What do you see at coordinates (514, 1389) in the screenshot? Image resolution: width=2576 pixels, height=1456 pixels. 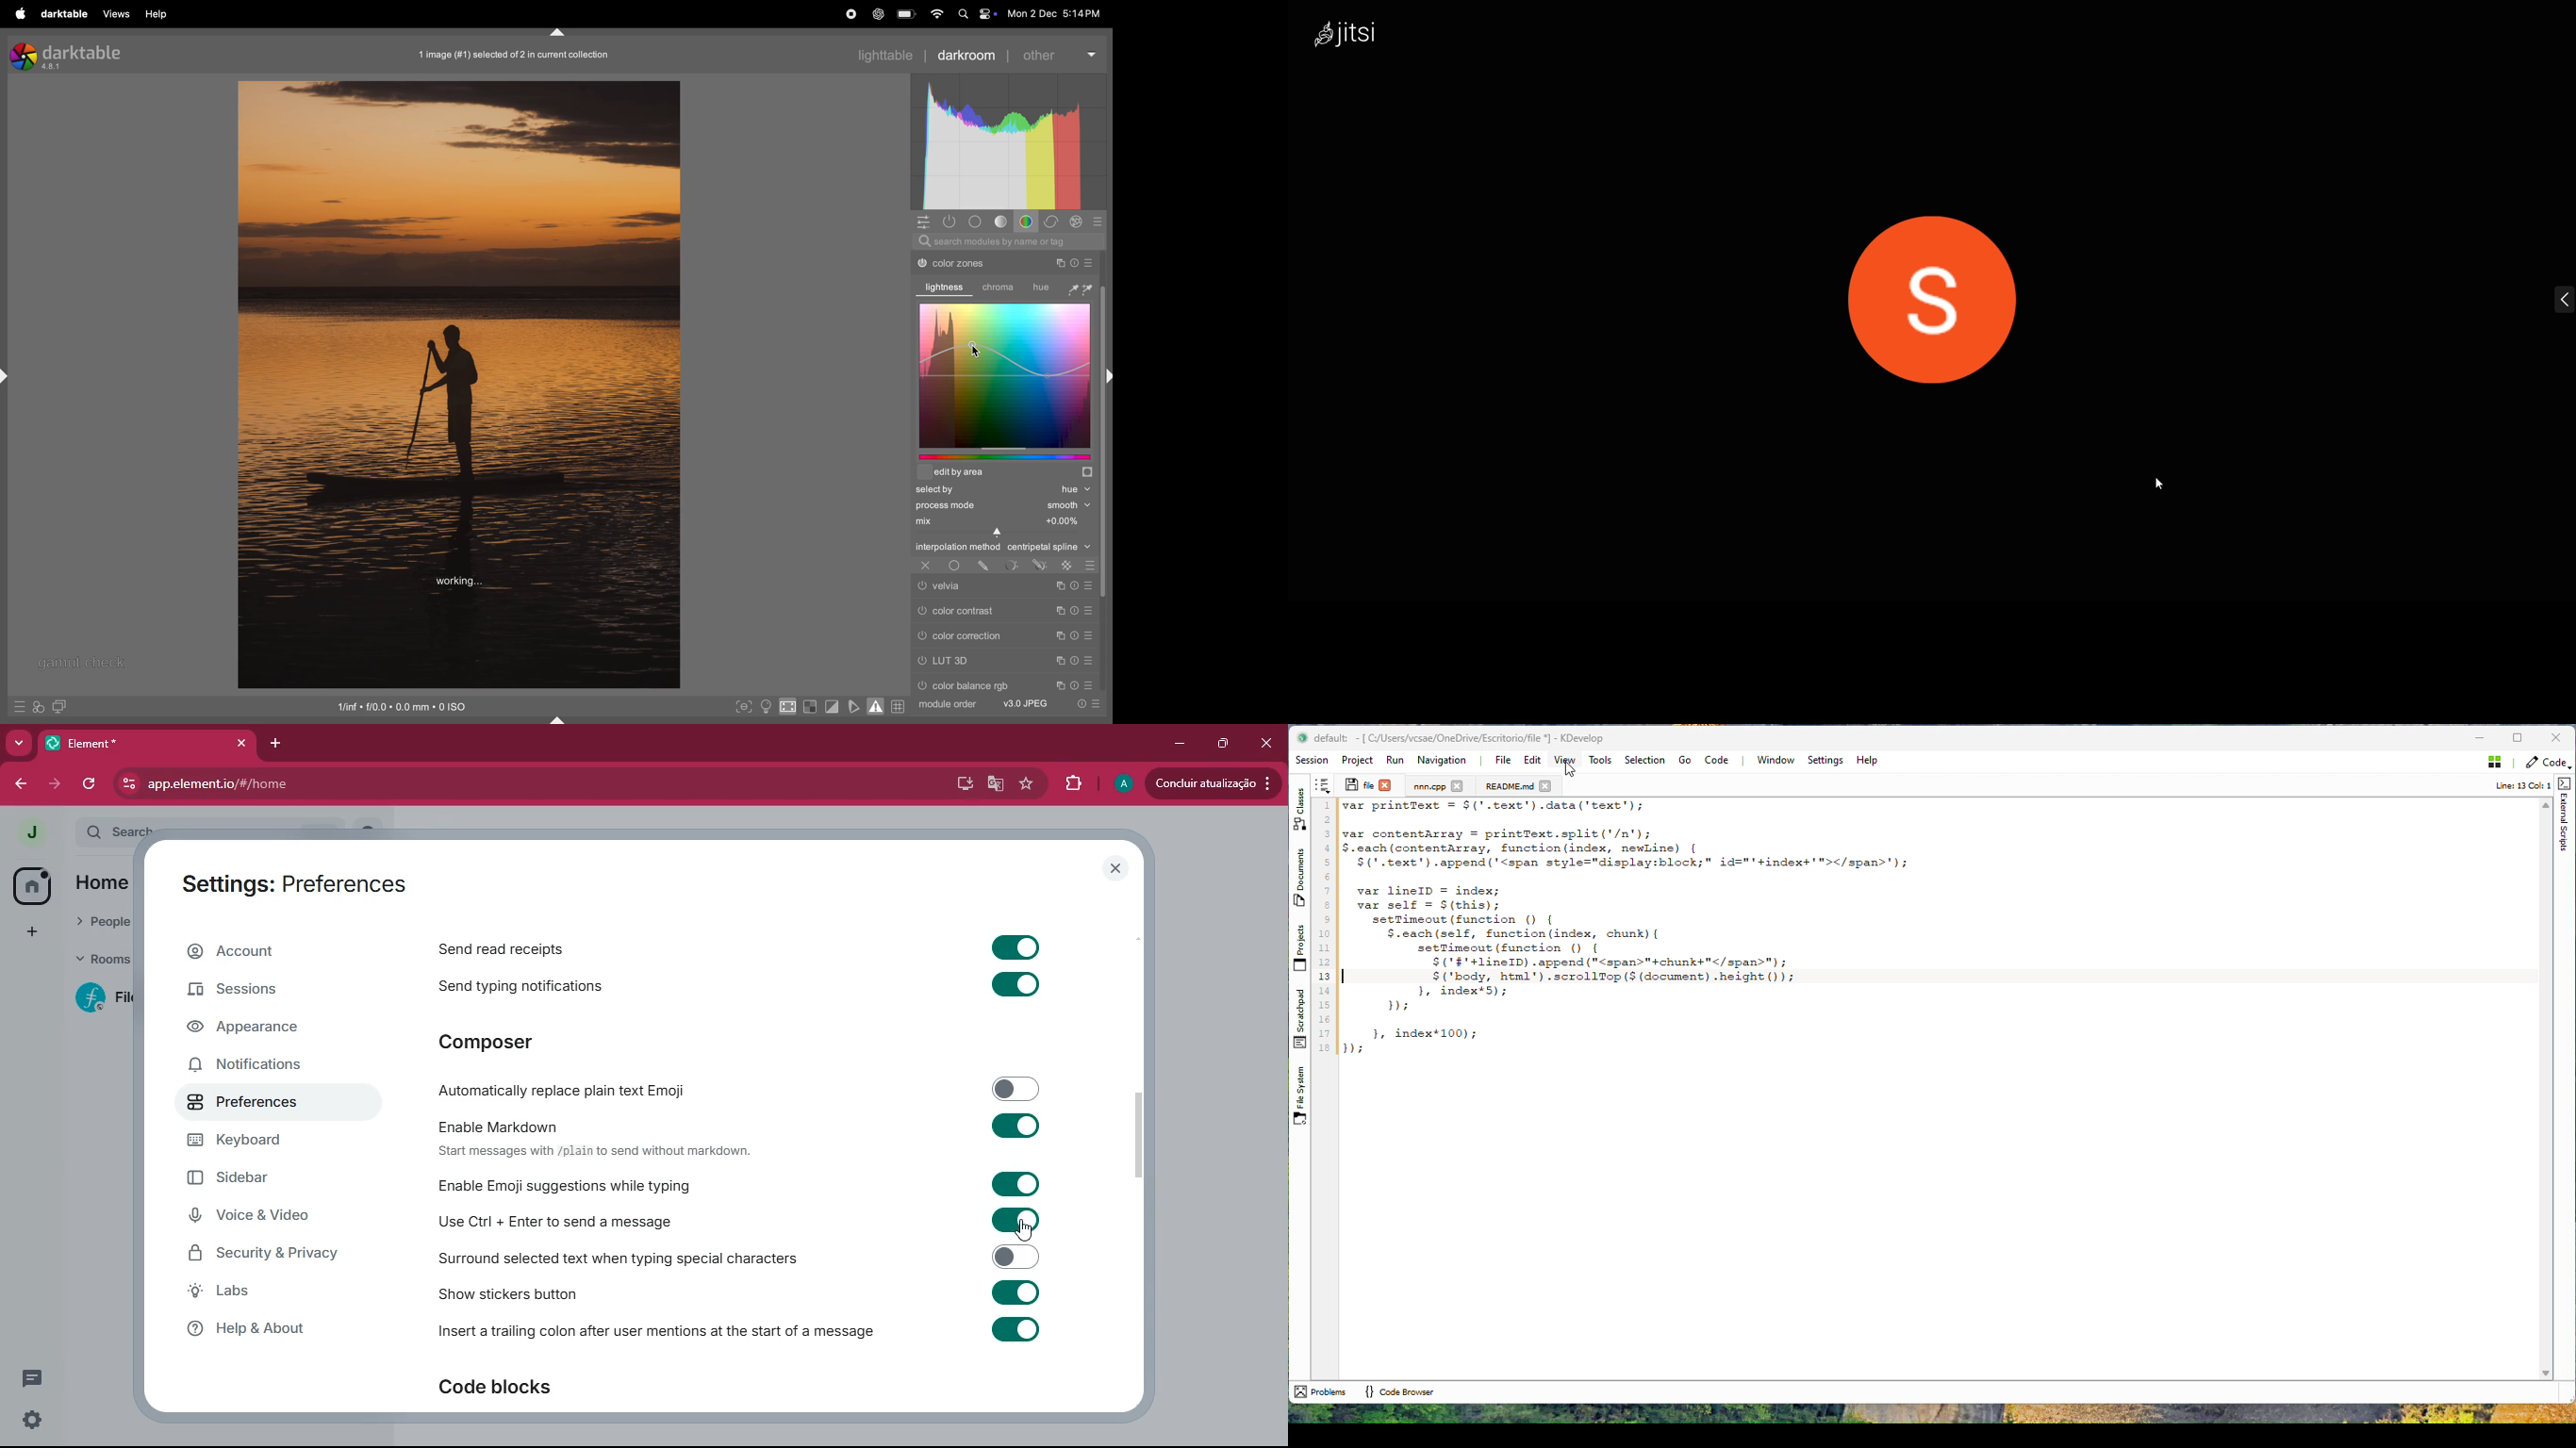 I see `code blocks` at bounding box center [514, 1389].